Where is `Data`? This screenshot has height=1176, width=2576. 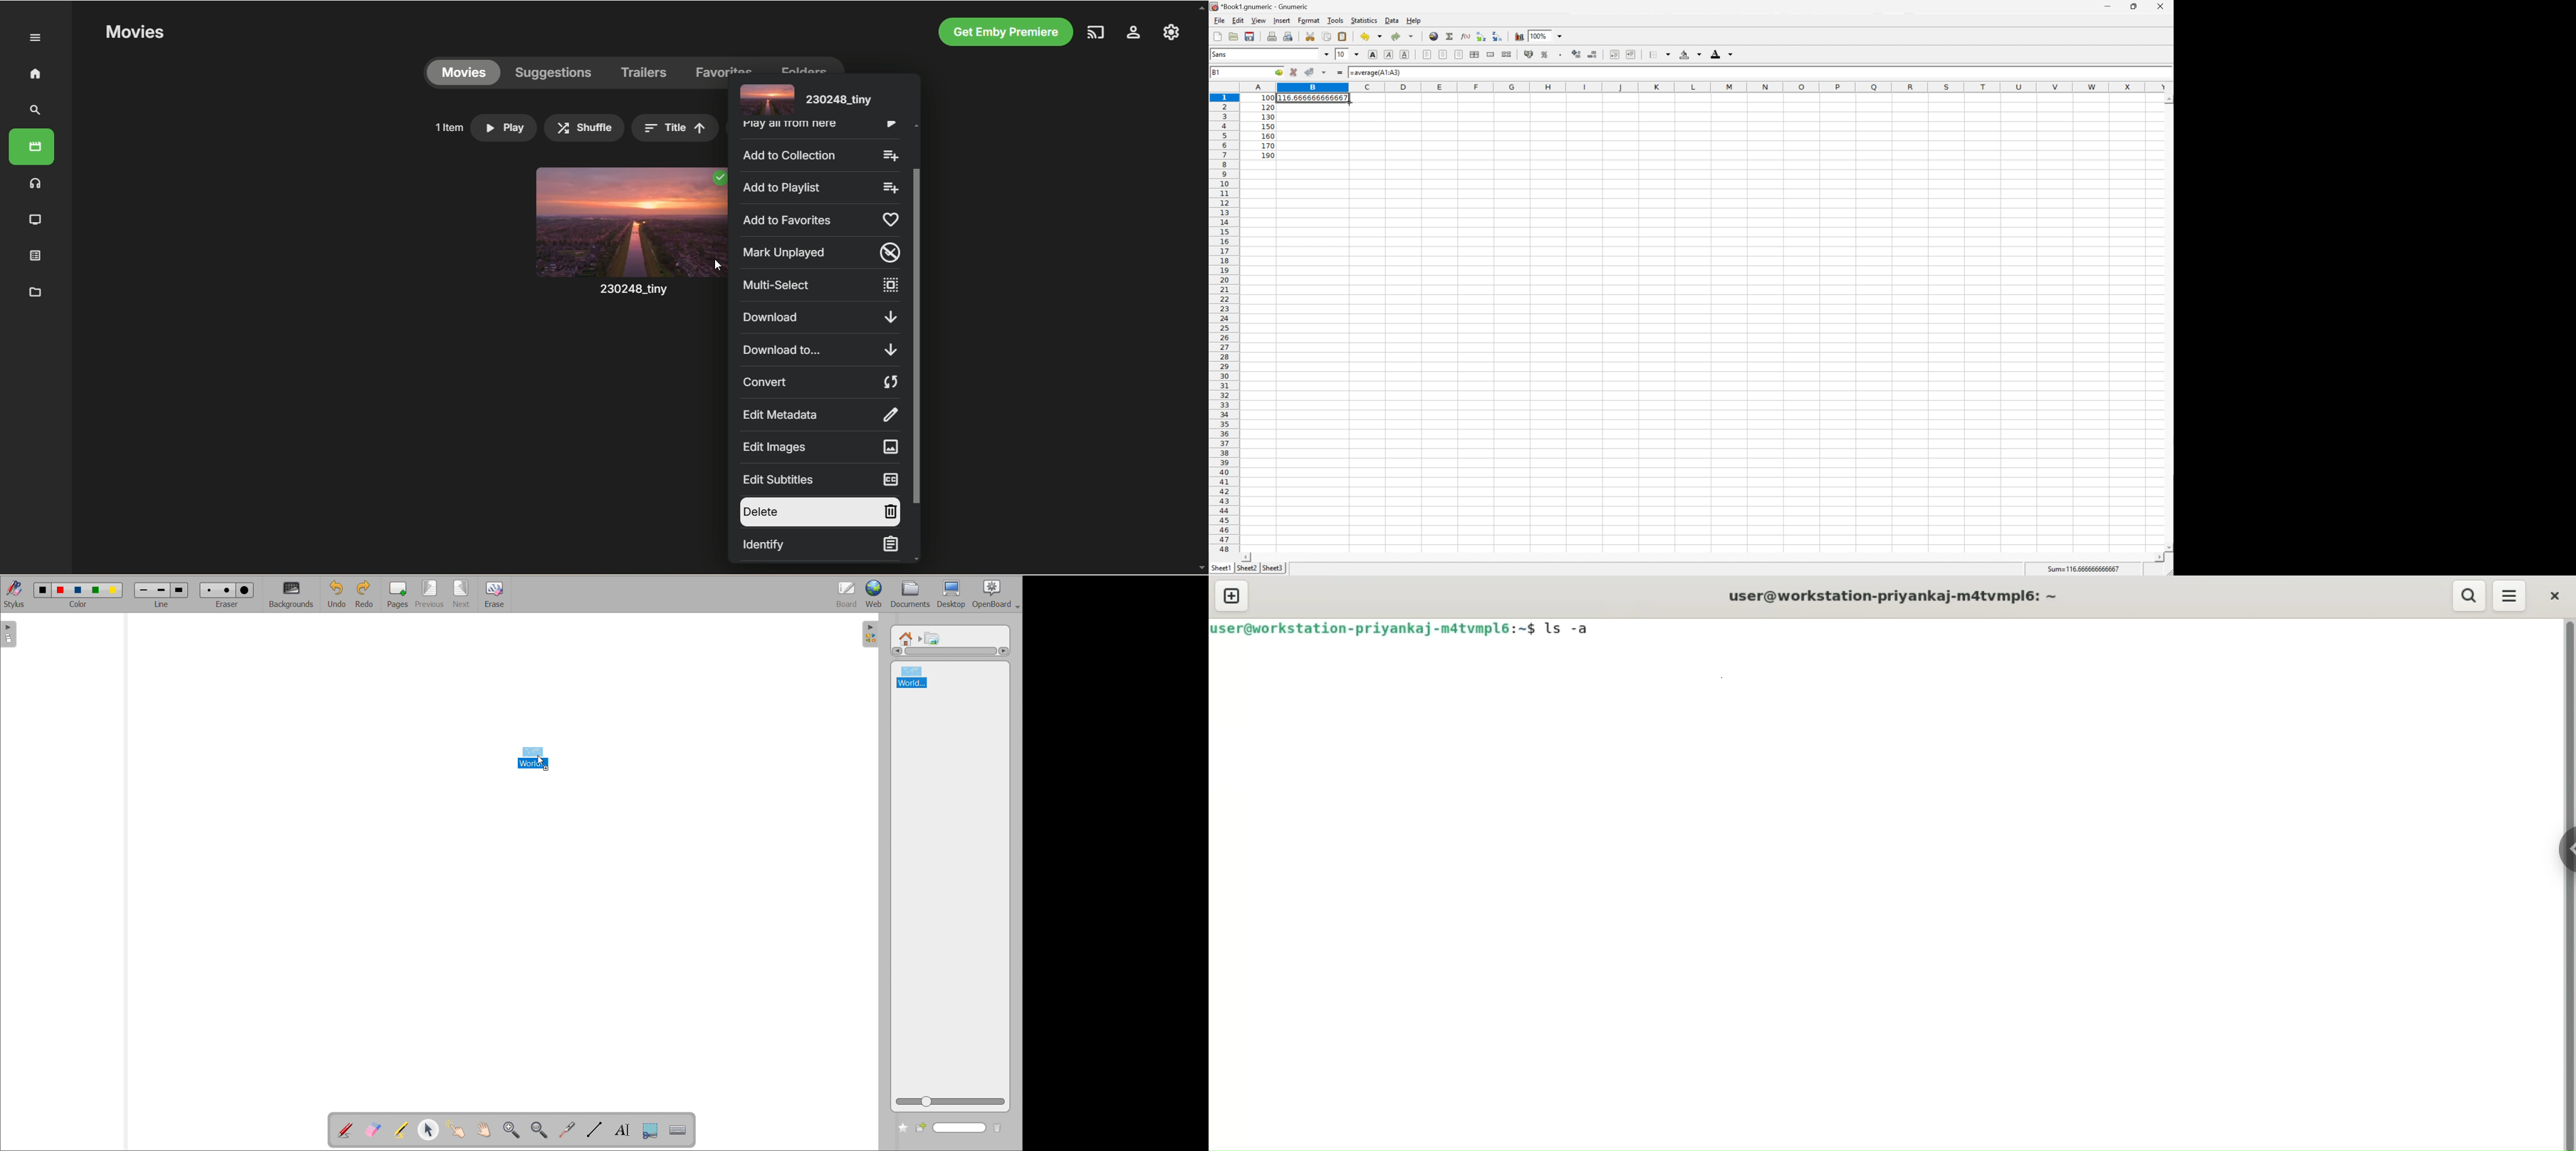
Data is located at coordinates (1391, 19).